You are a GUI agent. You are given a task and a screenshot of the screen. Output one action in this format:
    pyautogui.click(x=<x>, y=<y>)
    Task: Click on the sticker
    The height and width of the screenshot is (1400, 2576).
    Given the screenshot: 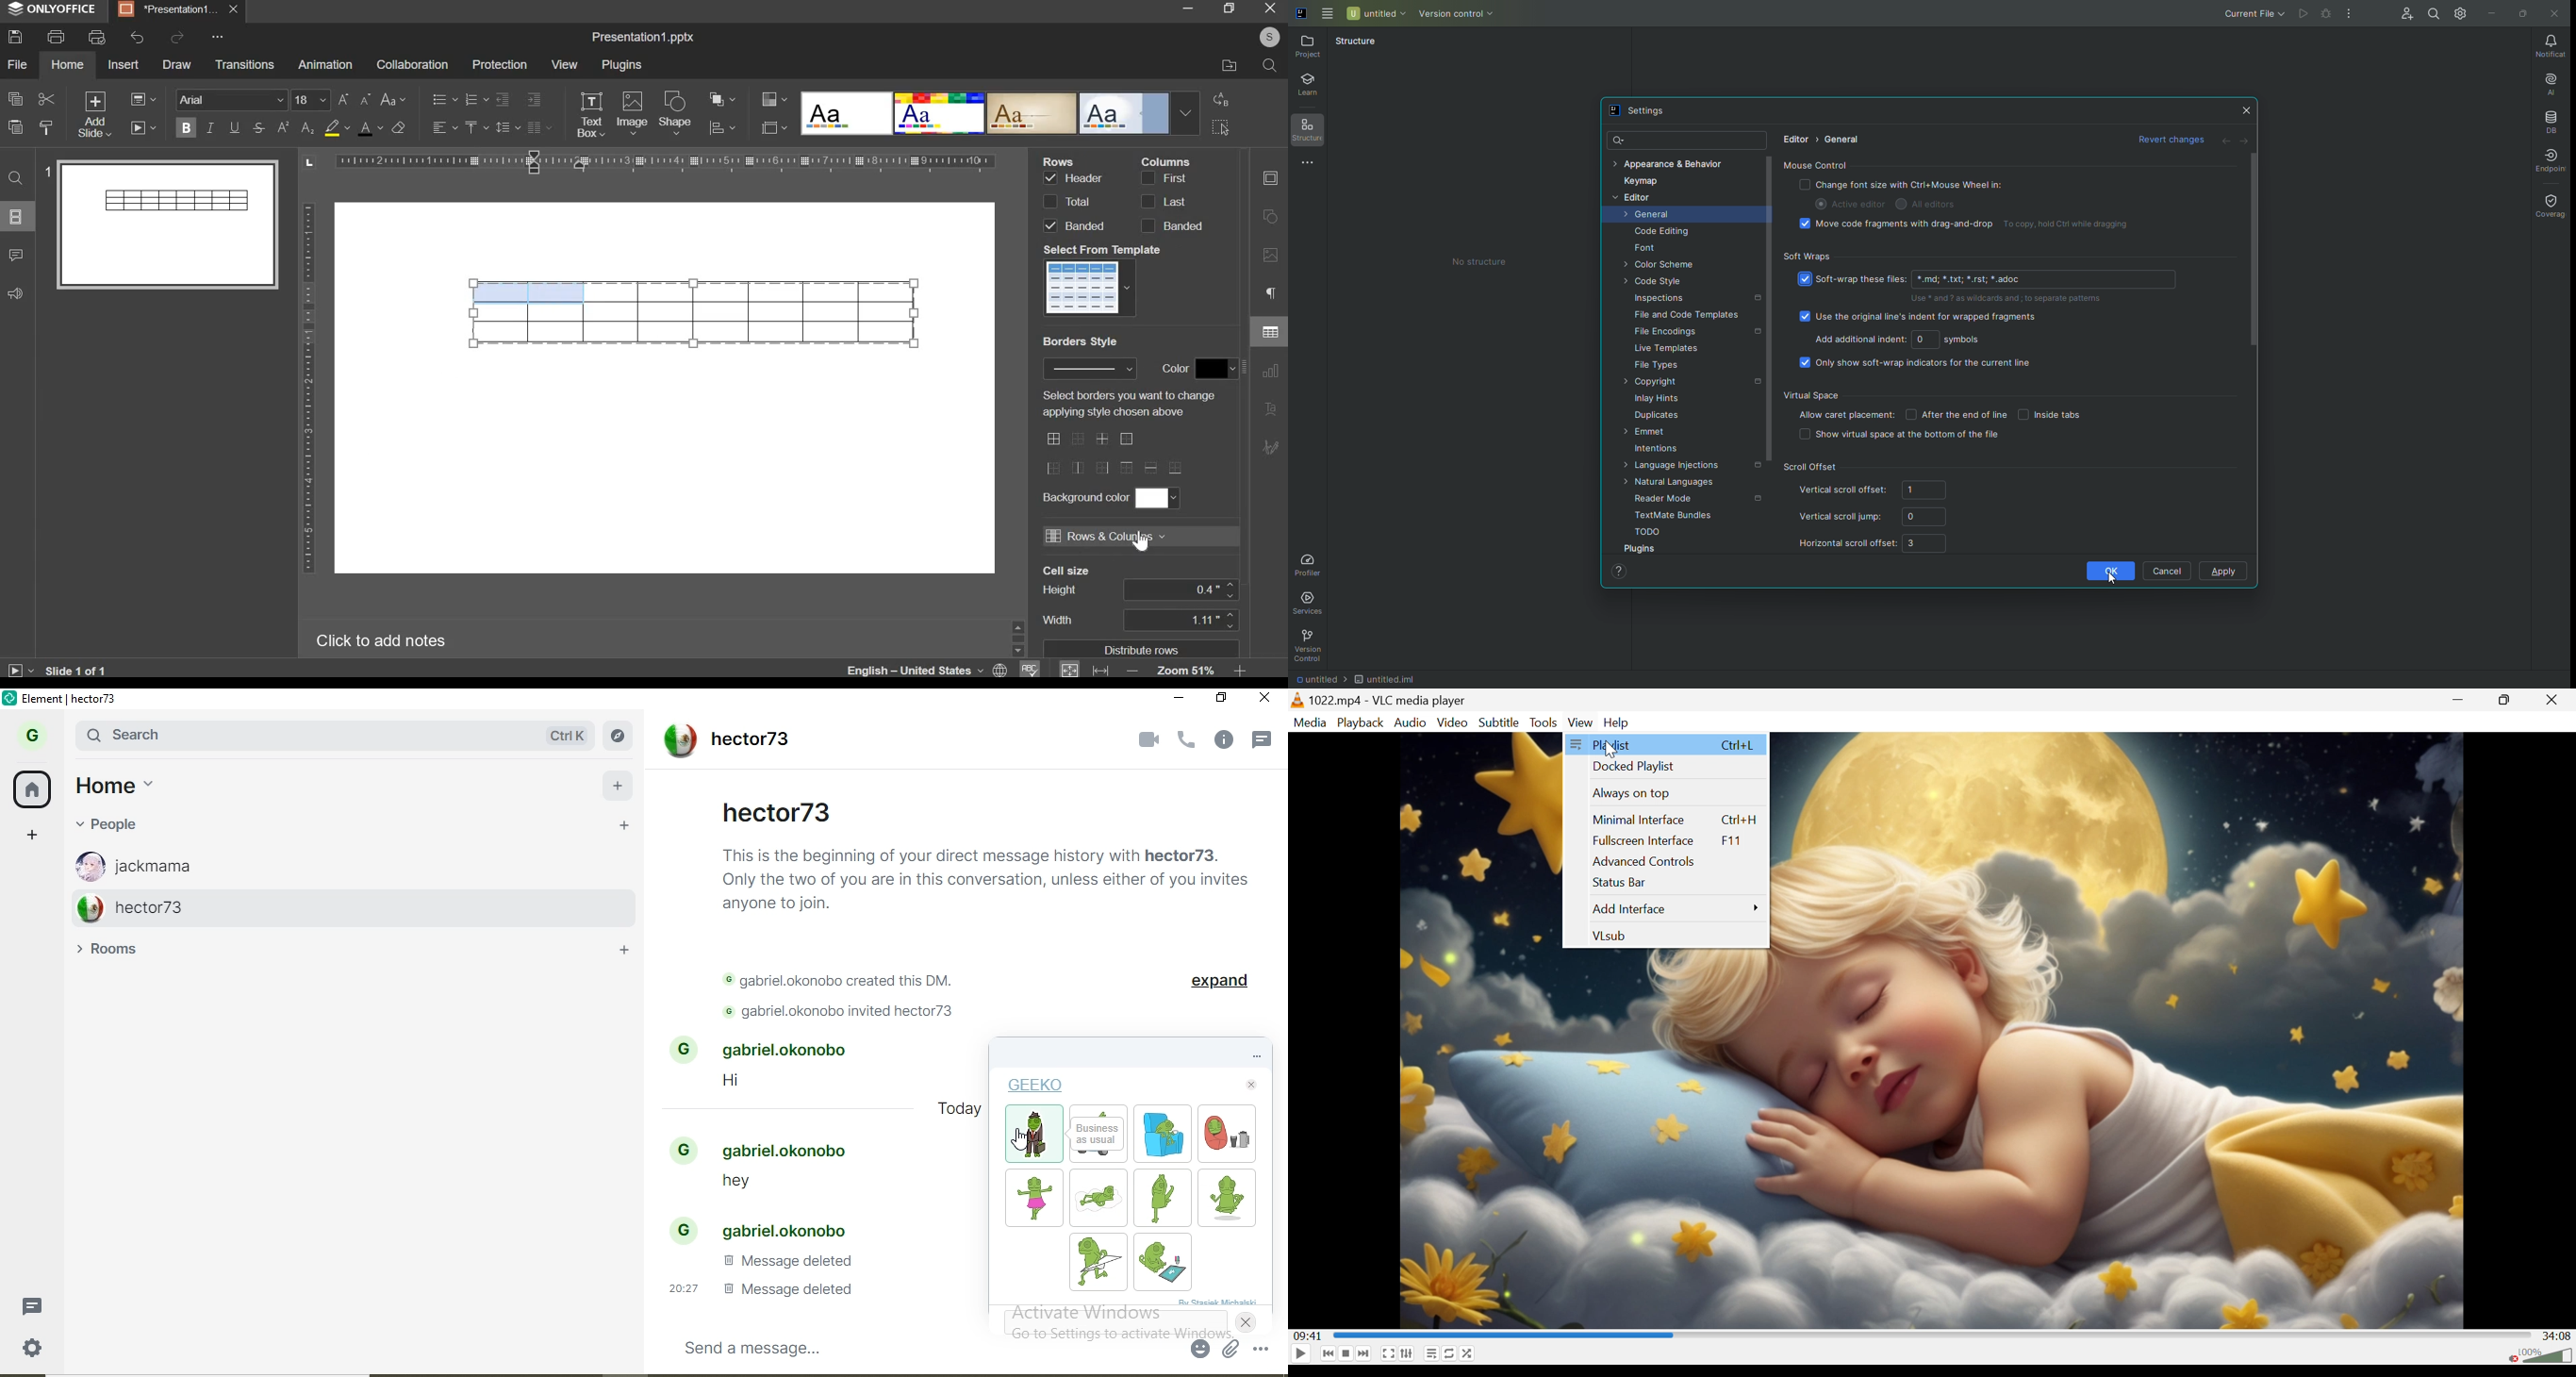 What is the action you would take?
    pyautogui.click(x=1229, y=1136)
    